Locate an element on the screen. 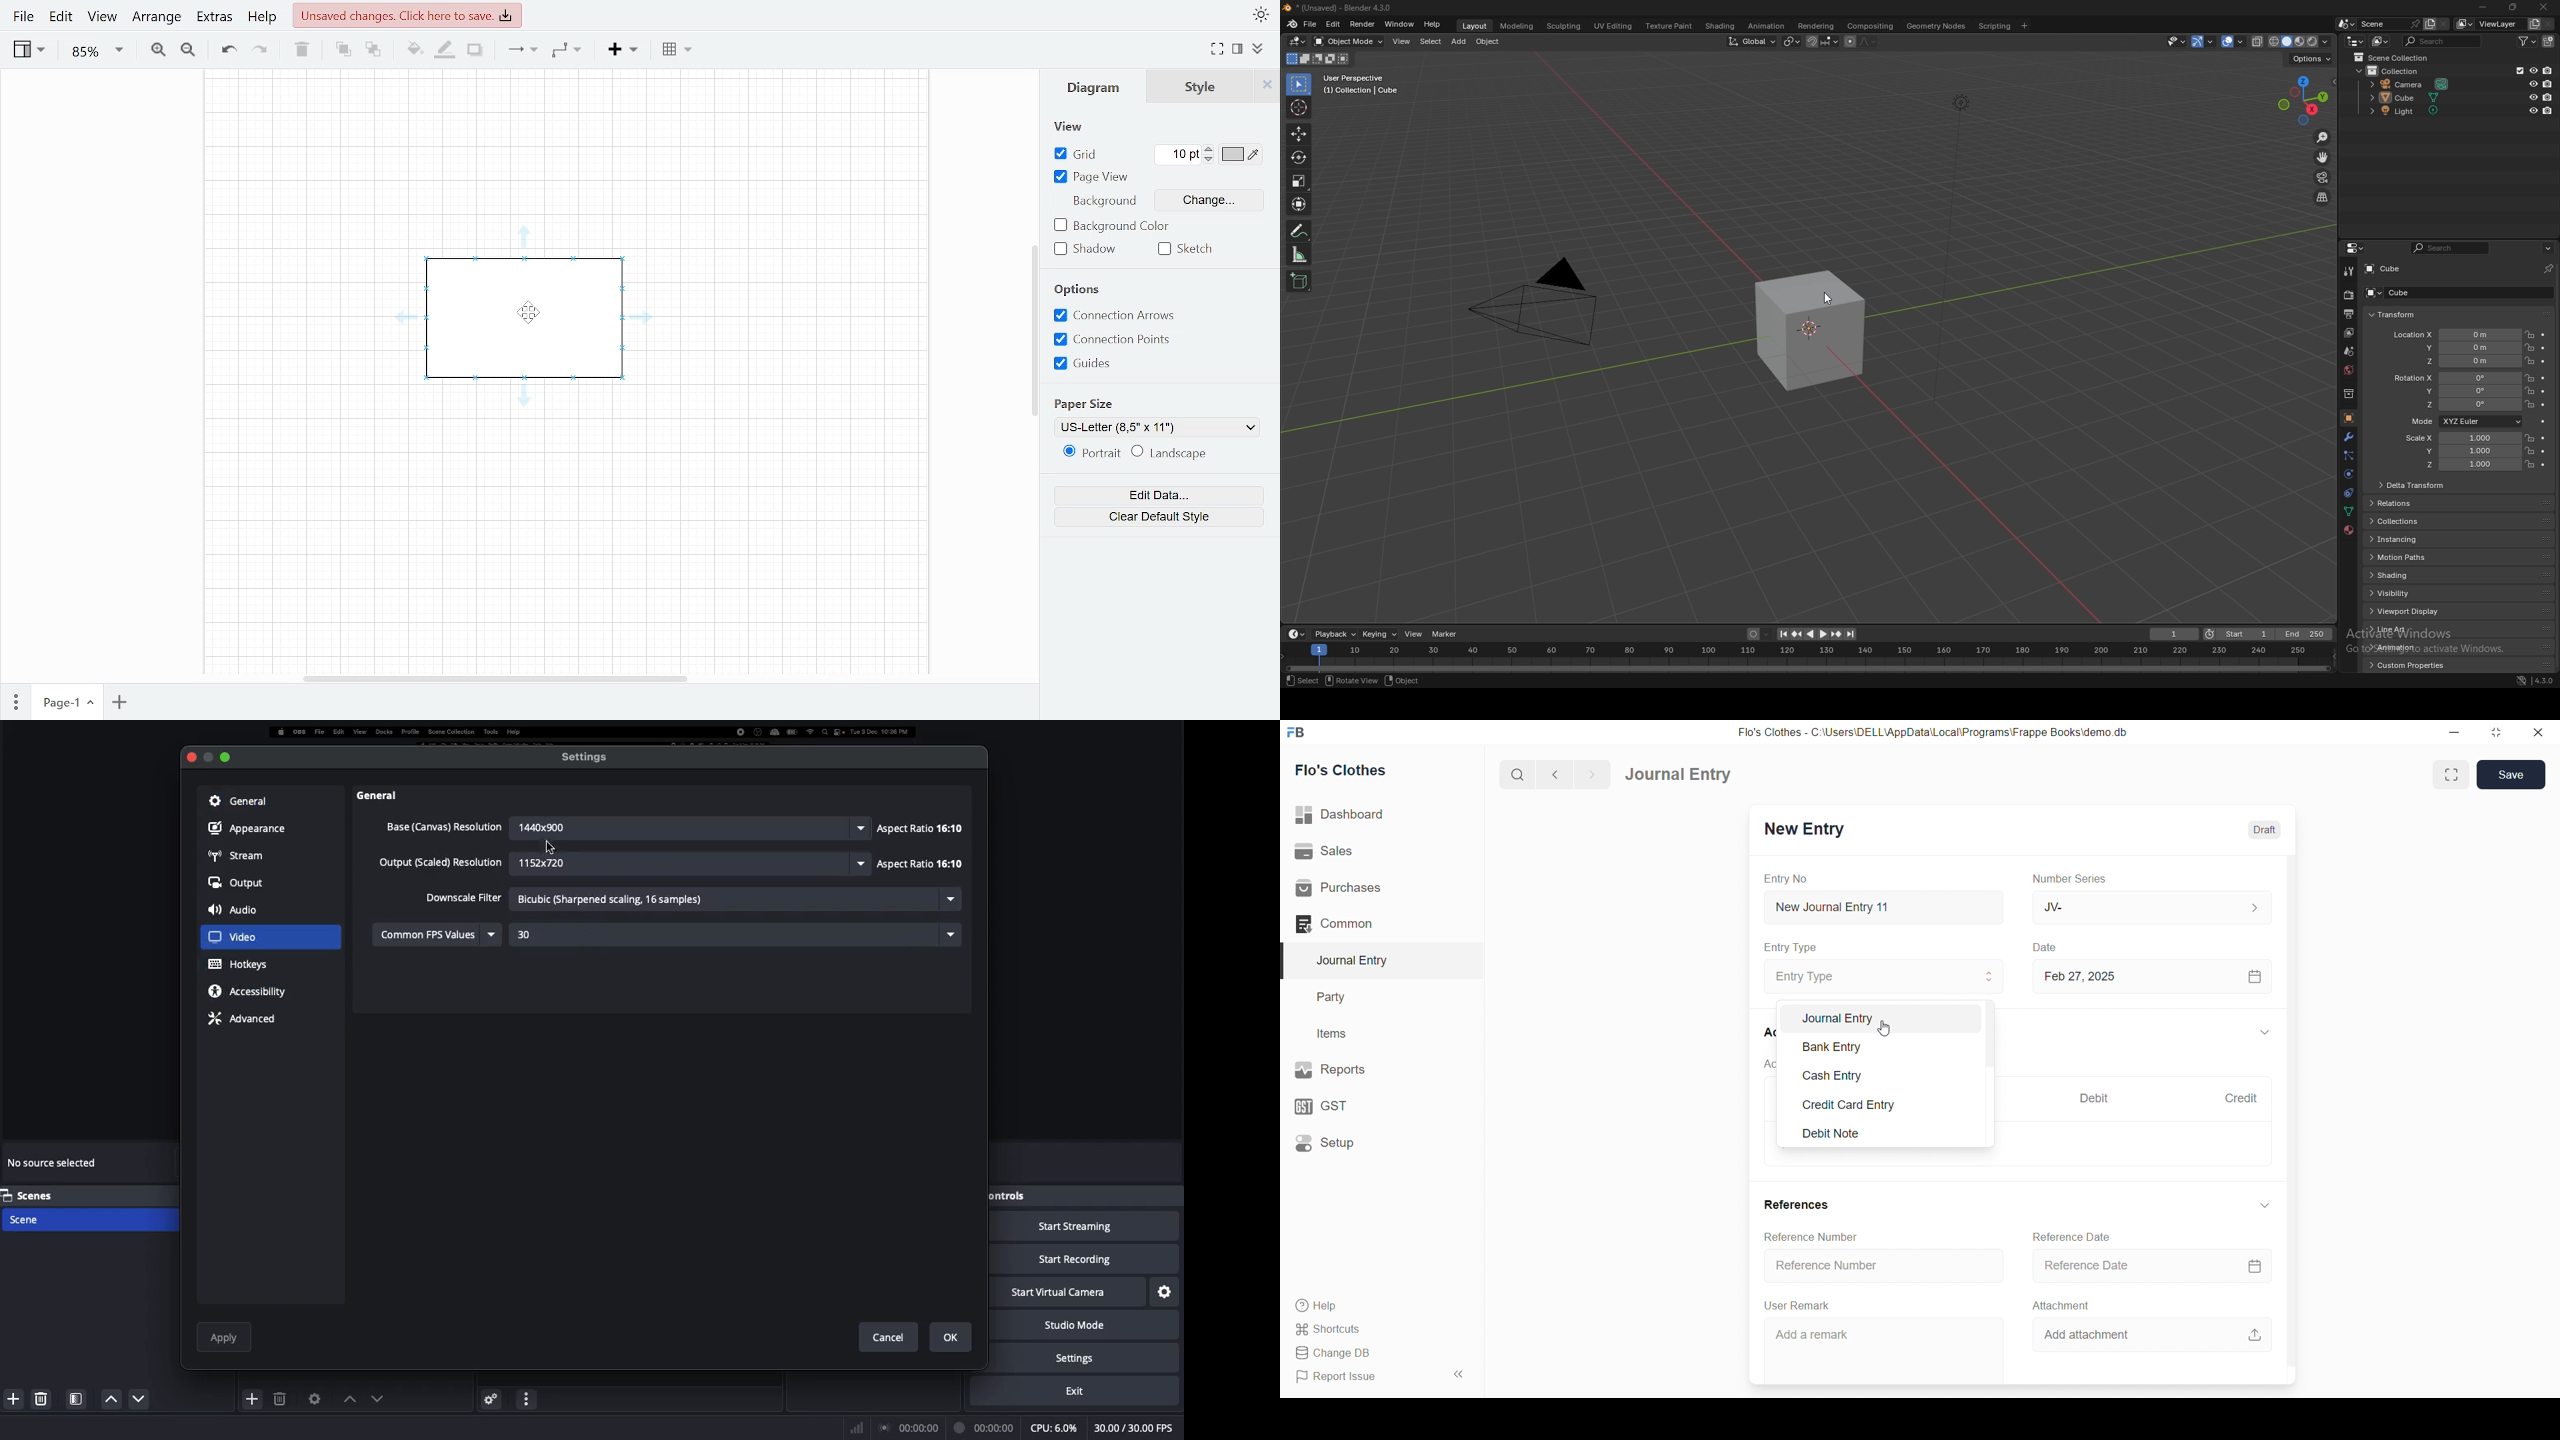 The width and height of the screenshot is (2576, 1456). Base canvas resolution is located at coordinates (442, 826).